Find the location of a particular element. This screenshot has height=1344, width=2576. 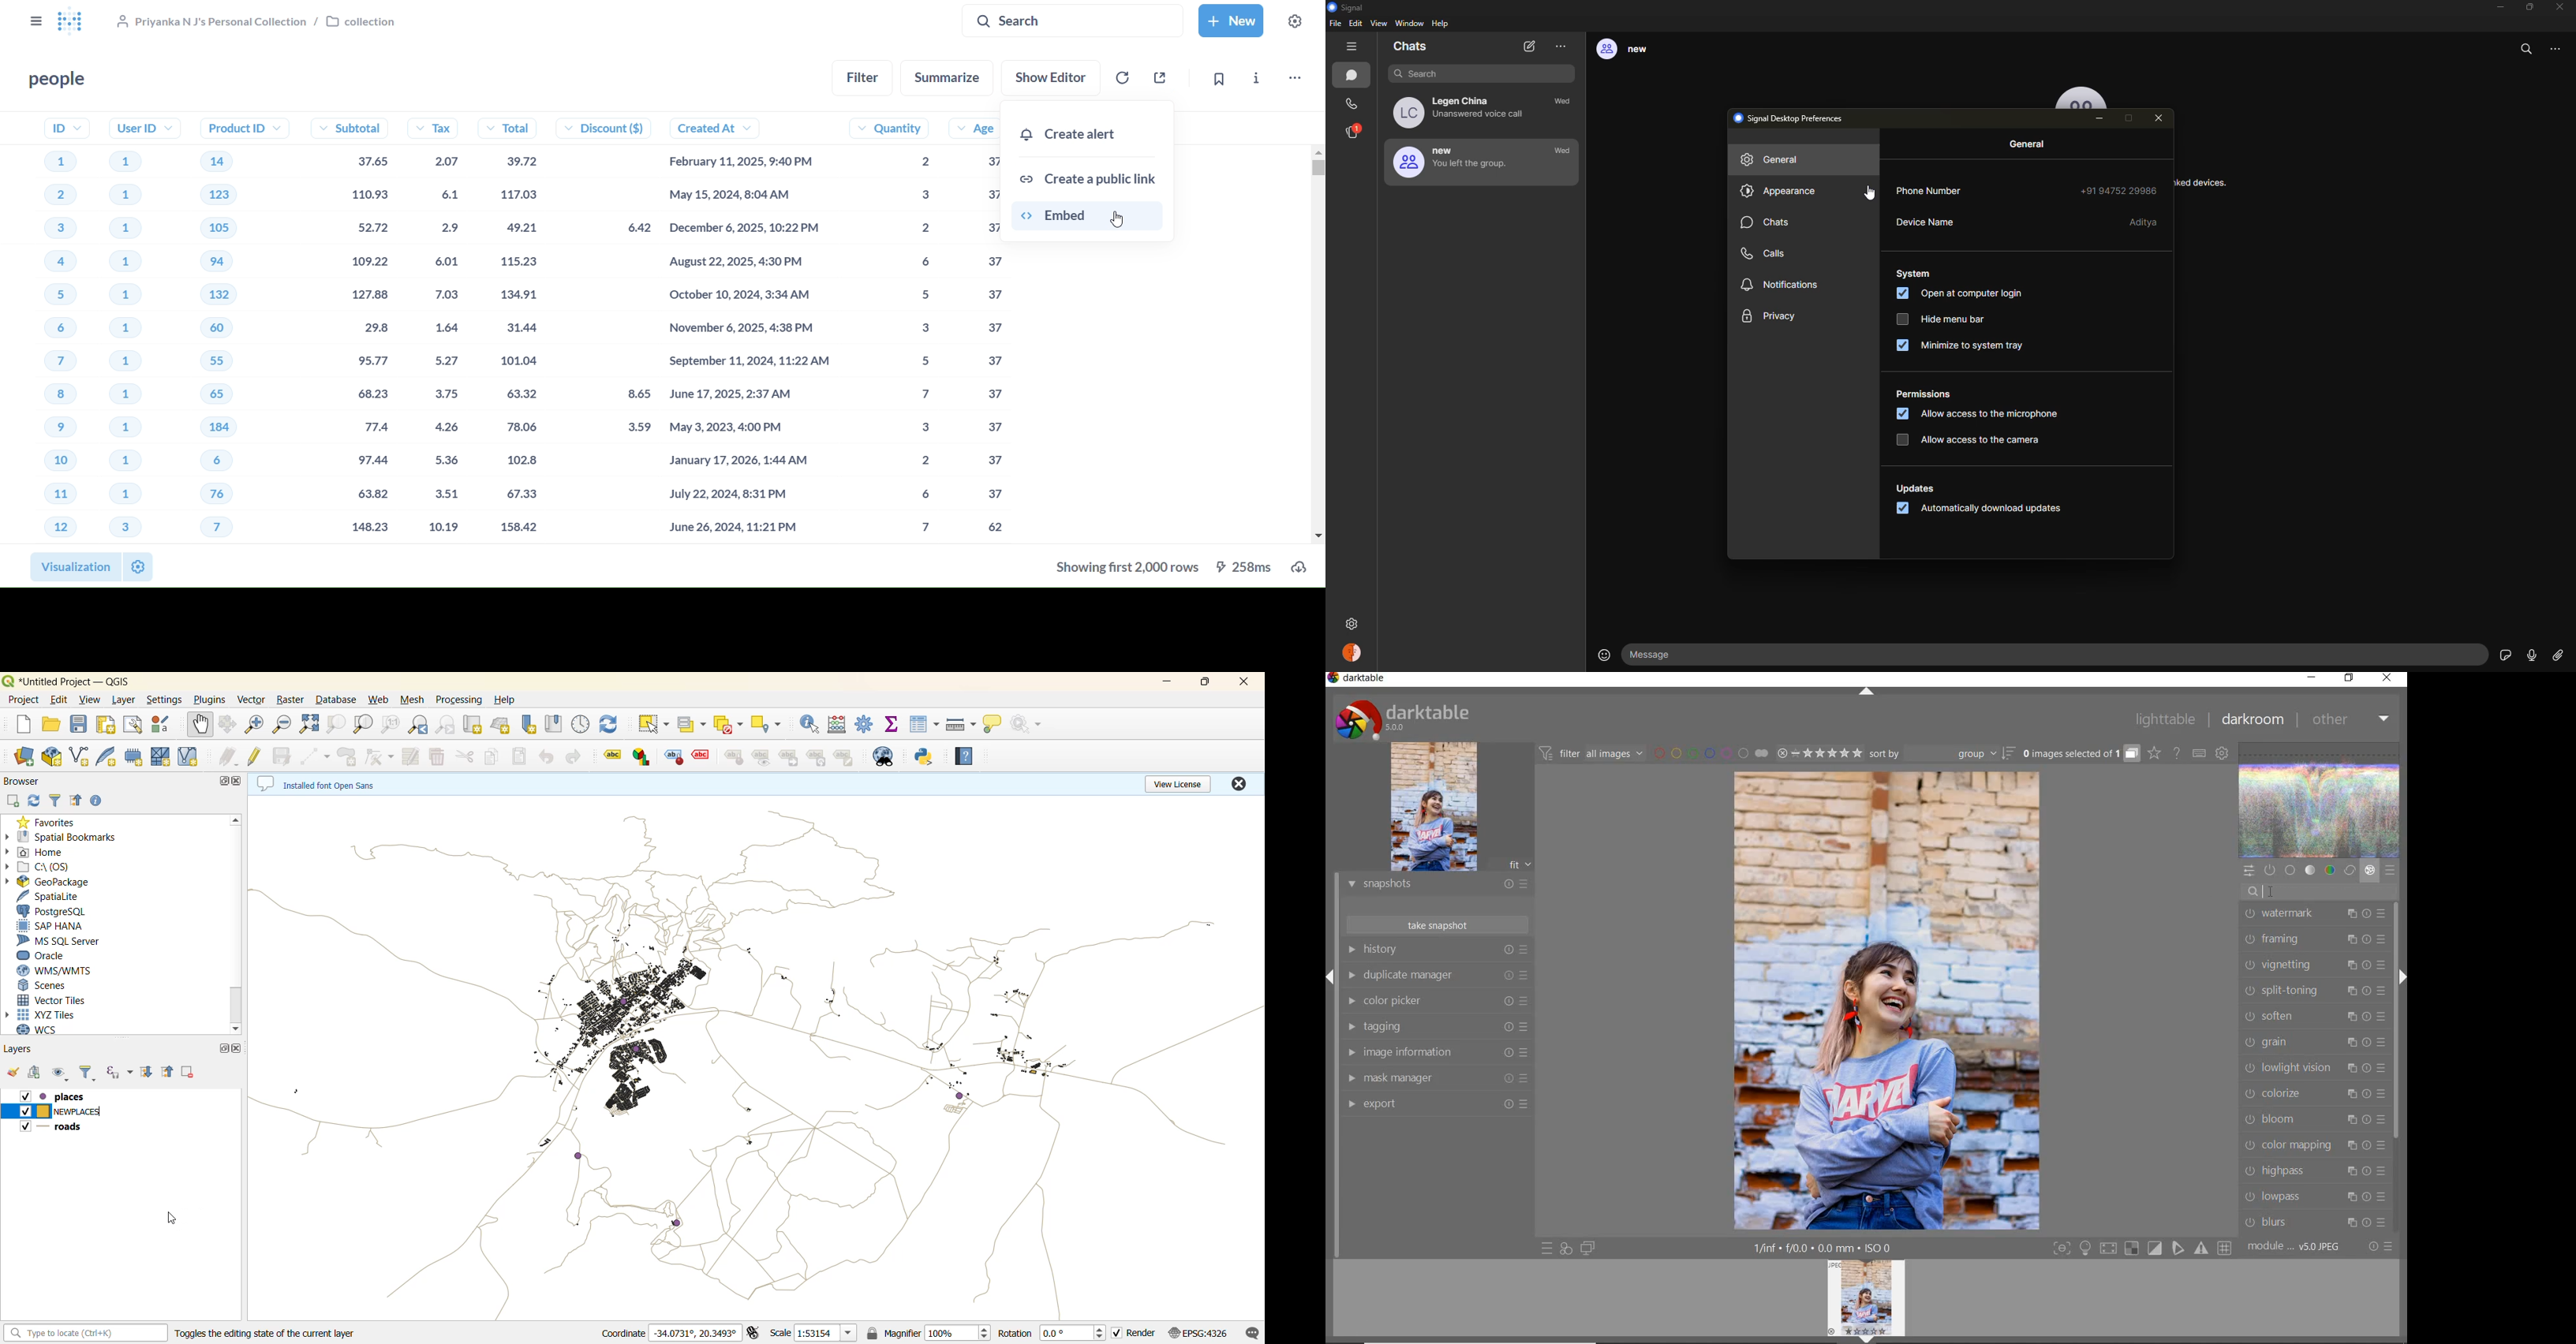

deselect value is located at coordinates (727, 724).